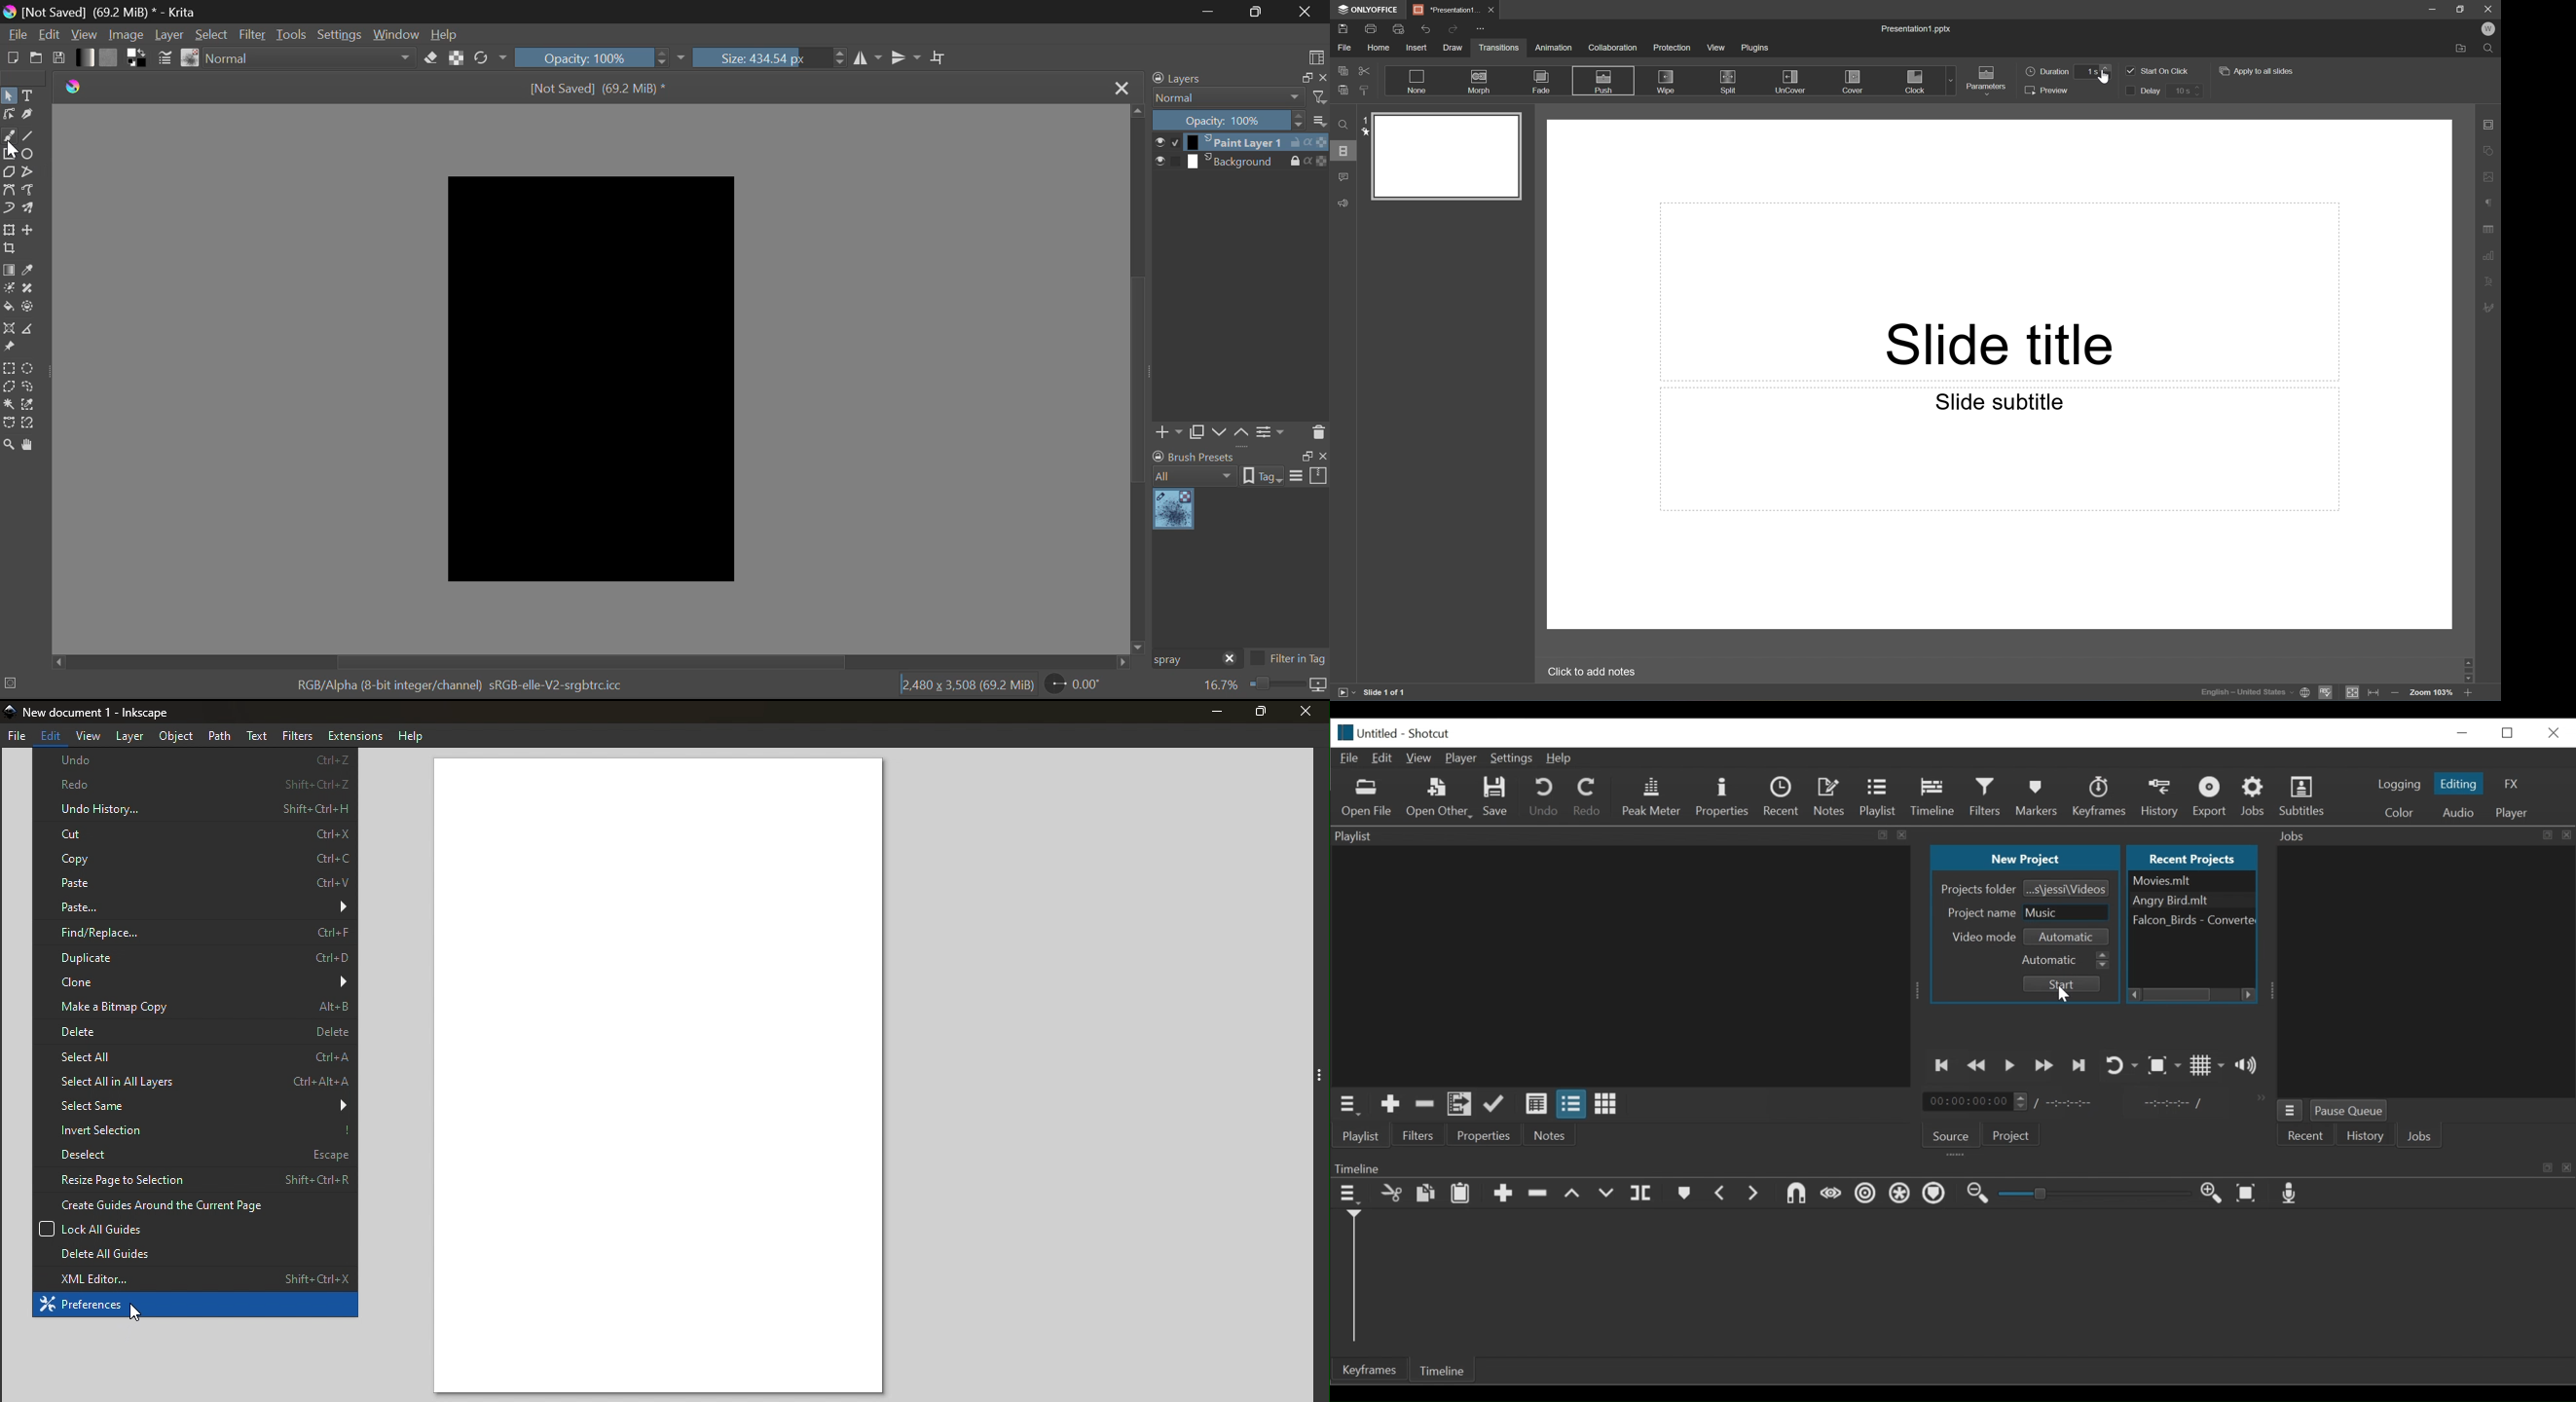 This screenshot has height=1428, width=2576. Describe the element at coordinates (1512, 759) in the screenshot. I see `Settings` at that location.